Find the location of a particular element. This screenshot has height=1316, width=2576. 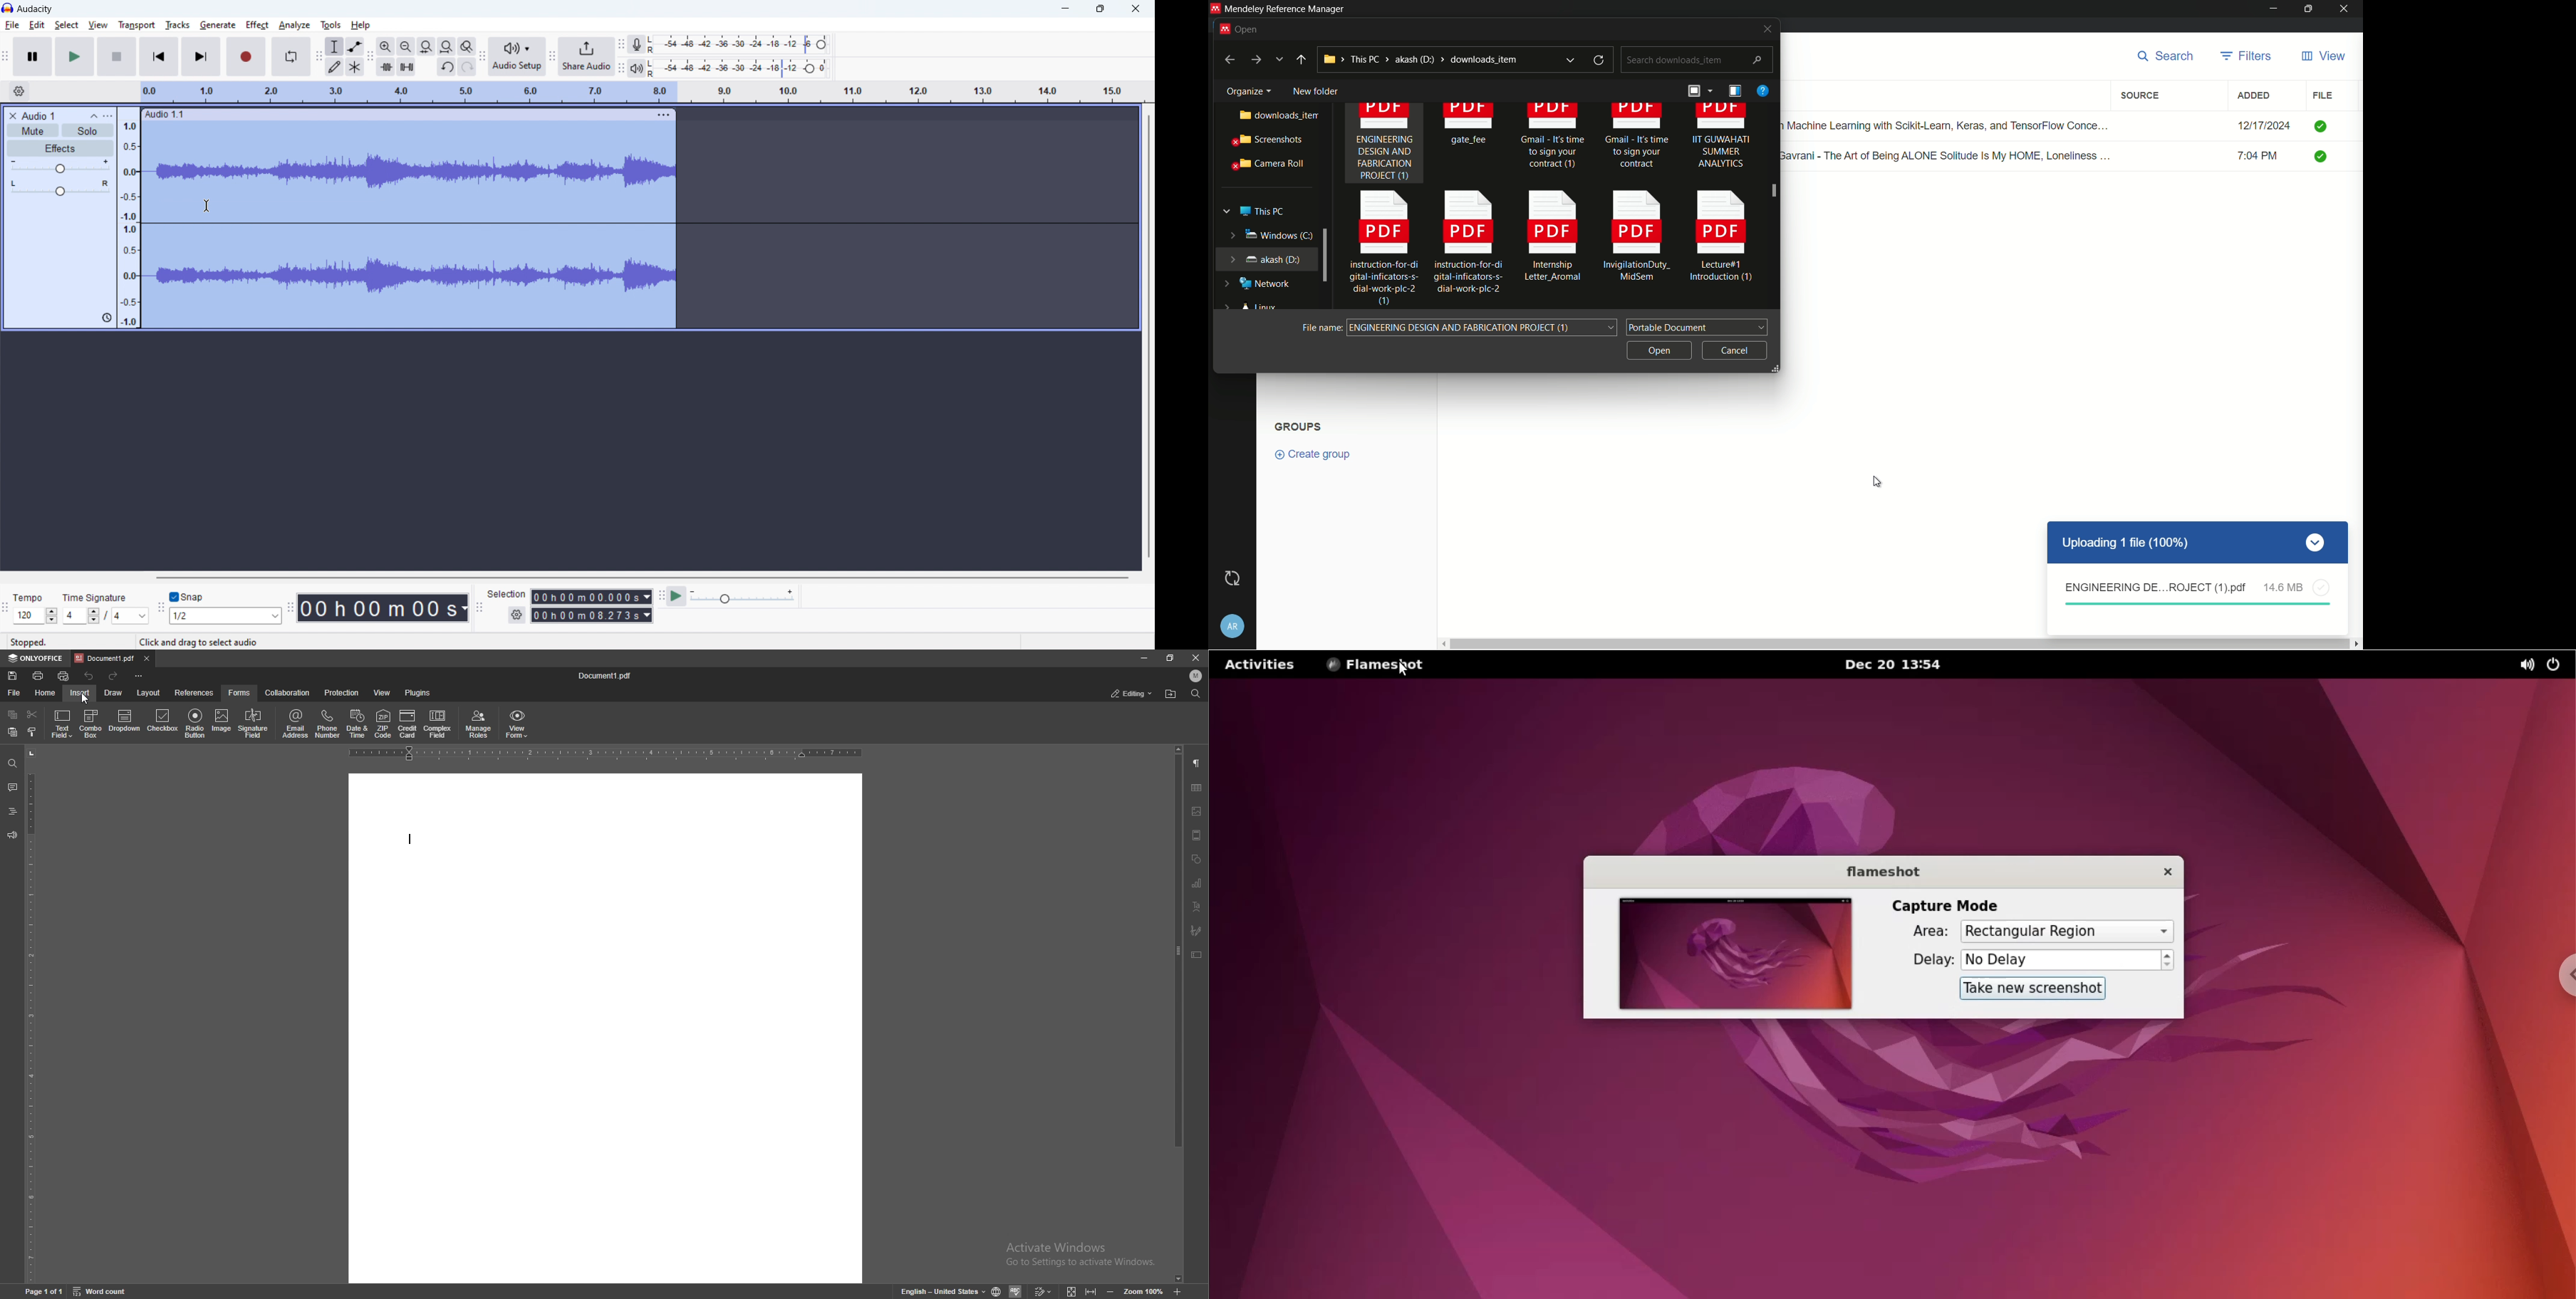

stop is located at coordinates (117, 56).